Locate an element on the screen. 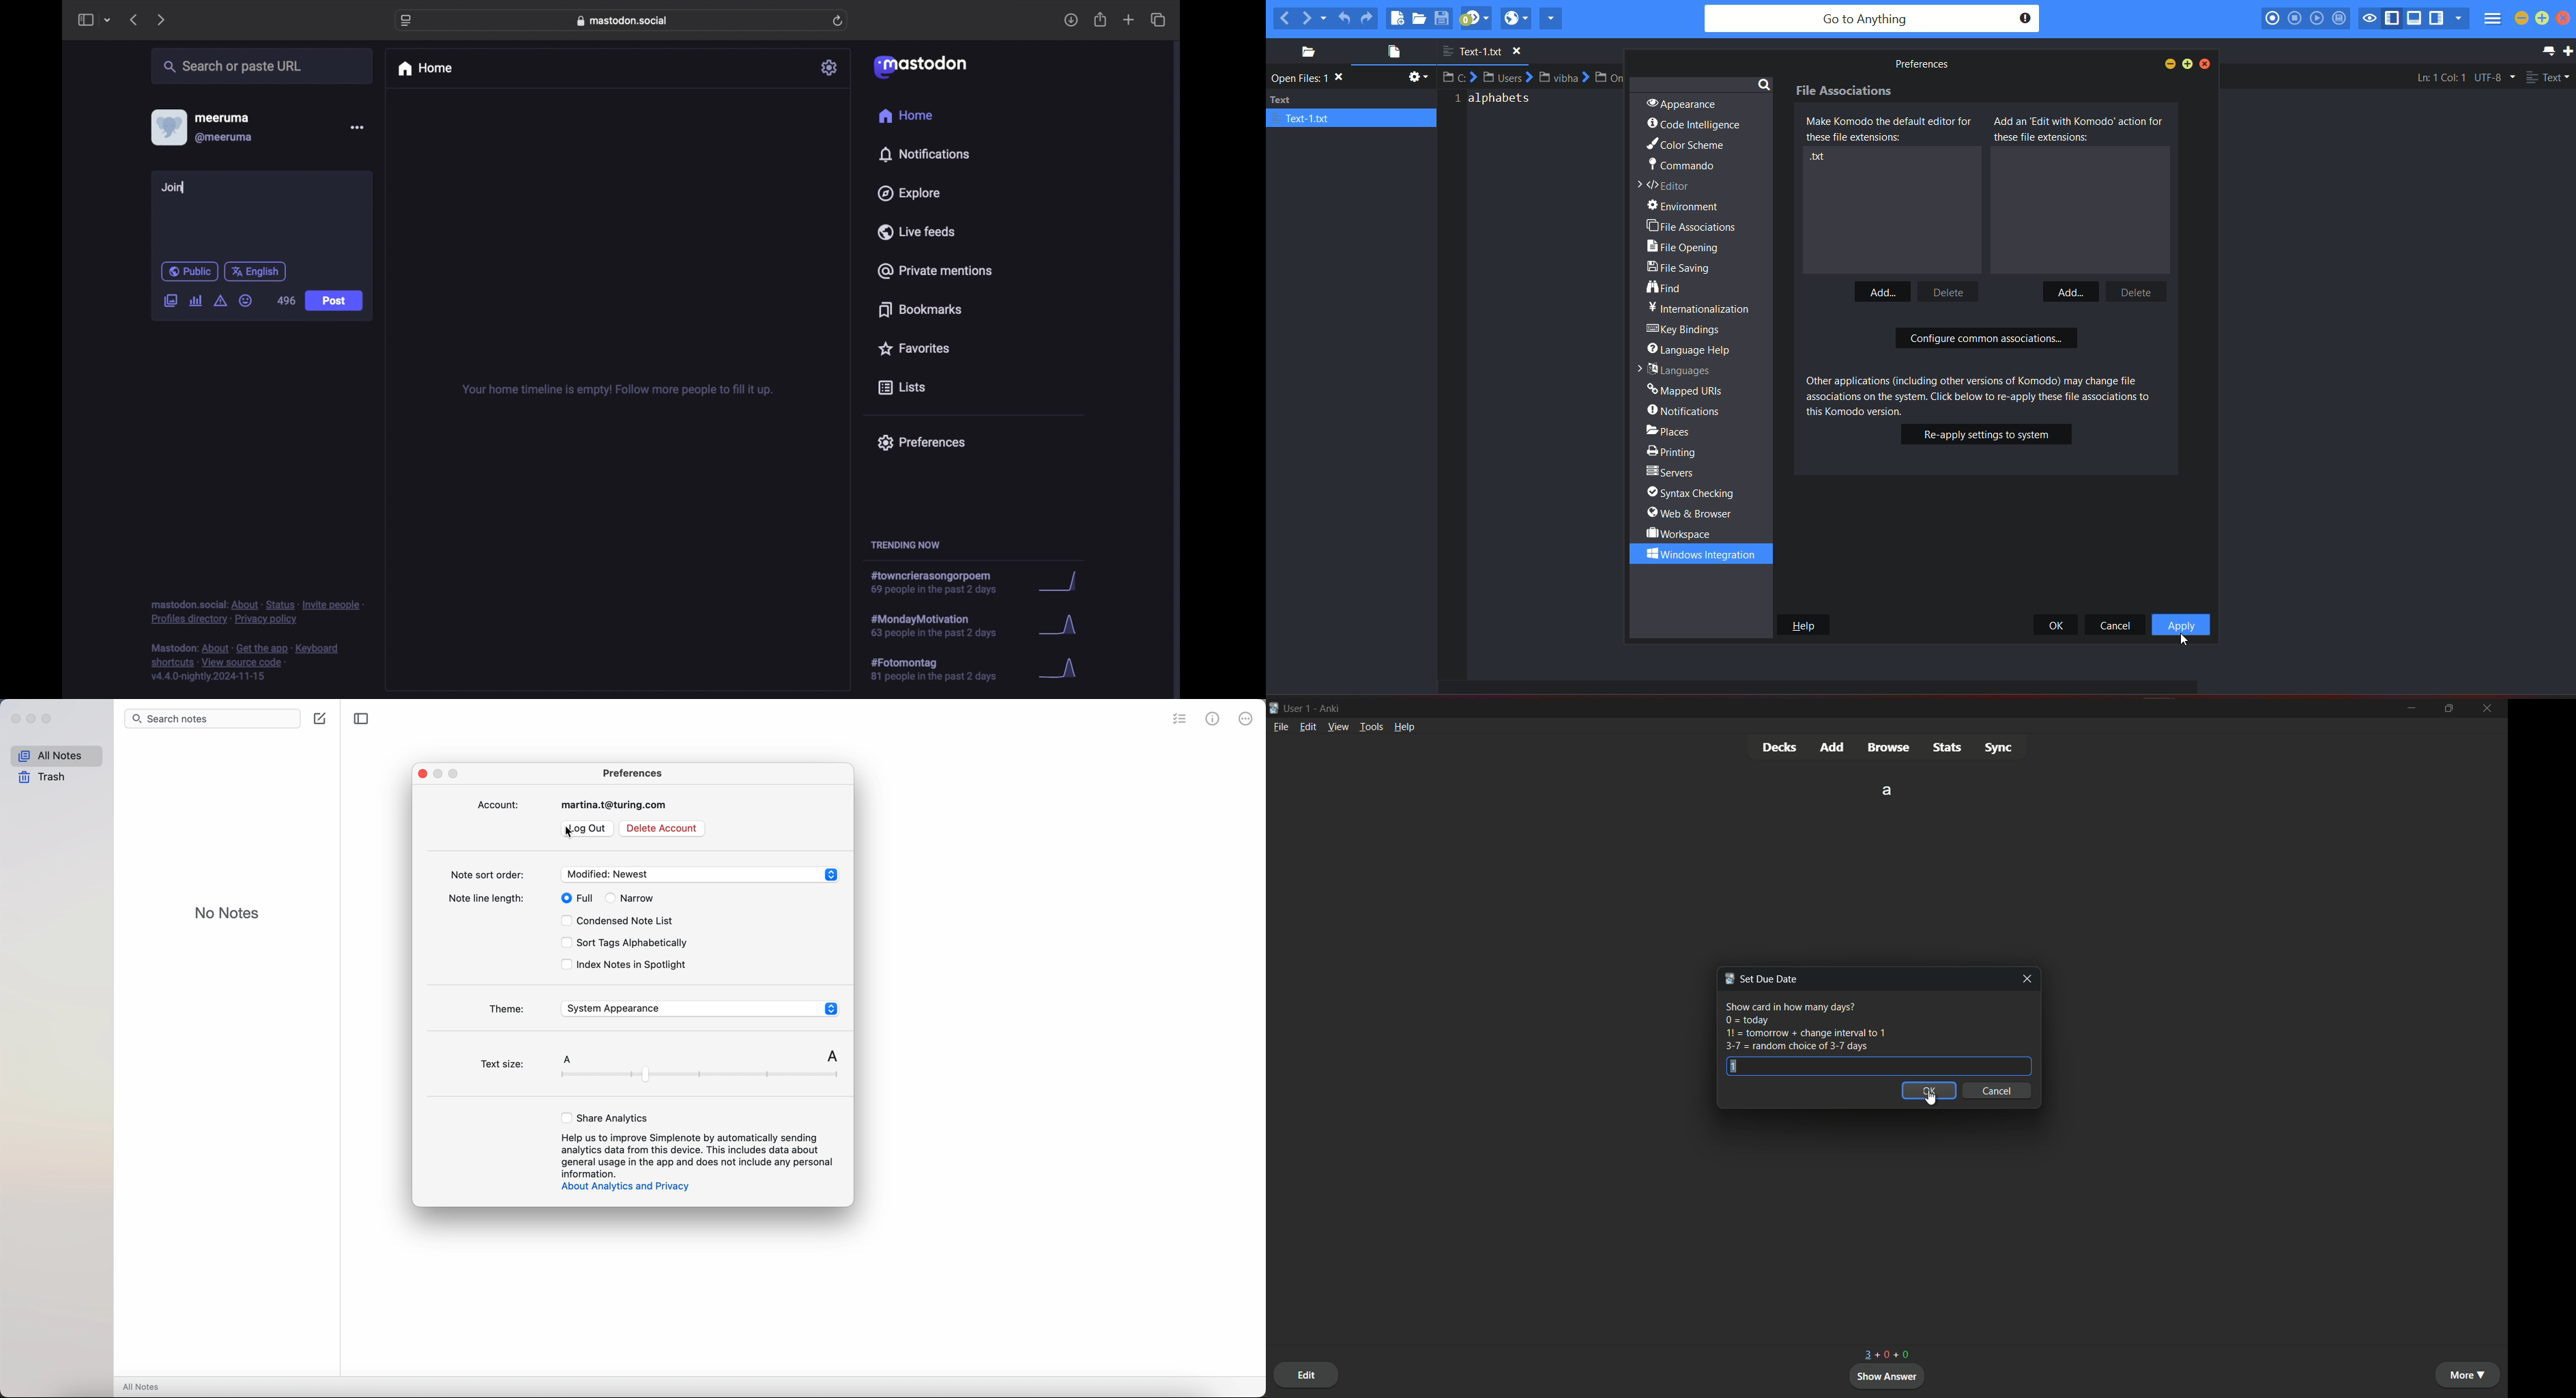 The image size is (2576, 1400). show card in how many days? is located at coordinates (1789, 1005).